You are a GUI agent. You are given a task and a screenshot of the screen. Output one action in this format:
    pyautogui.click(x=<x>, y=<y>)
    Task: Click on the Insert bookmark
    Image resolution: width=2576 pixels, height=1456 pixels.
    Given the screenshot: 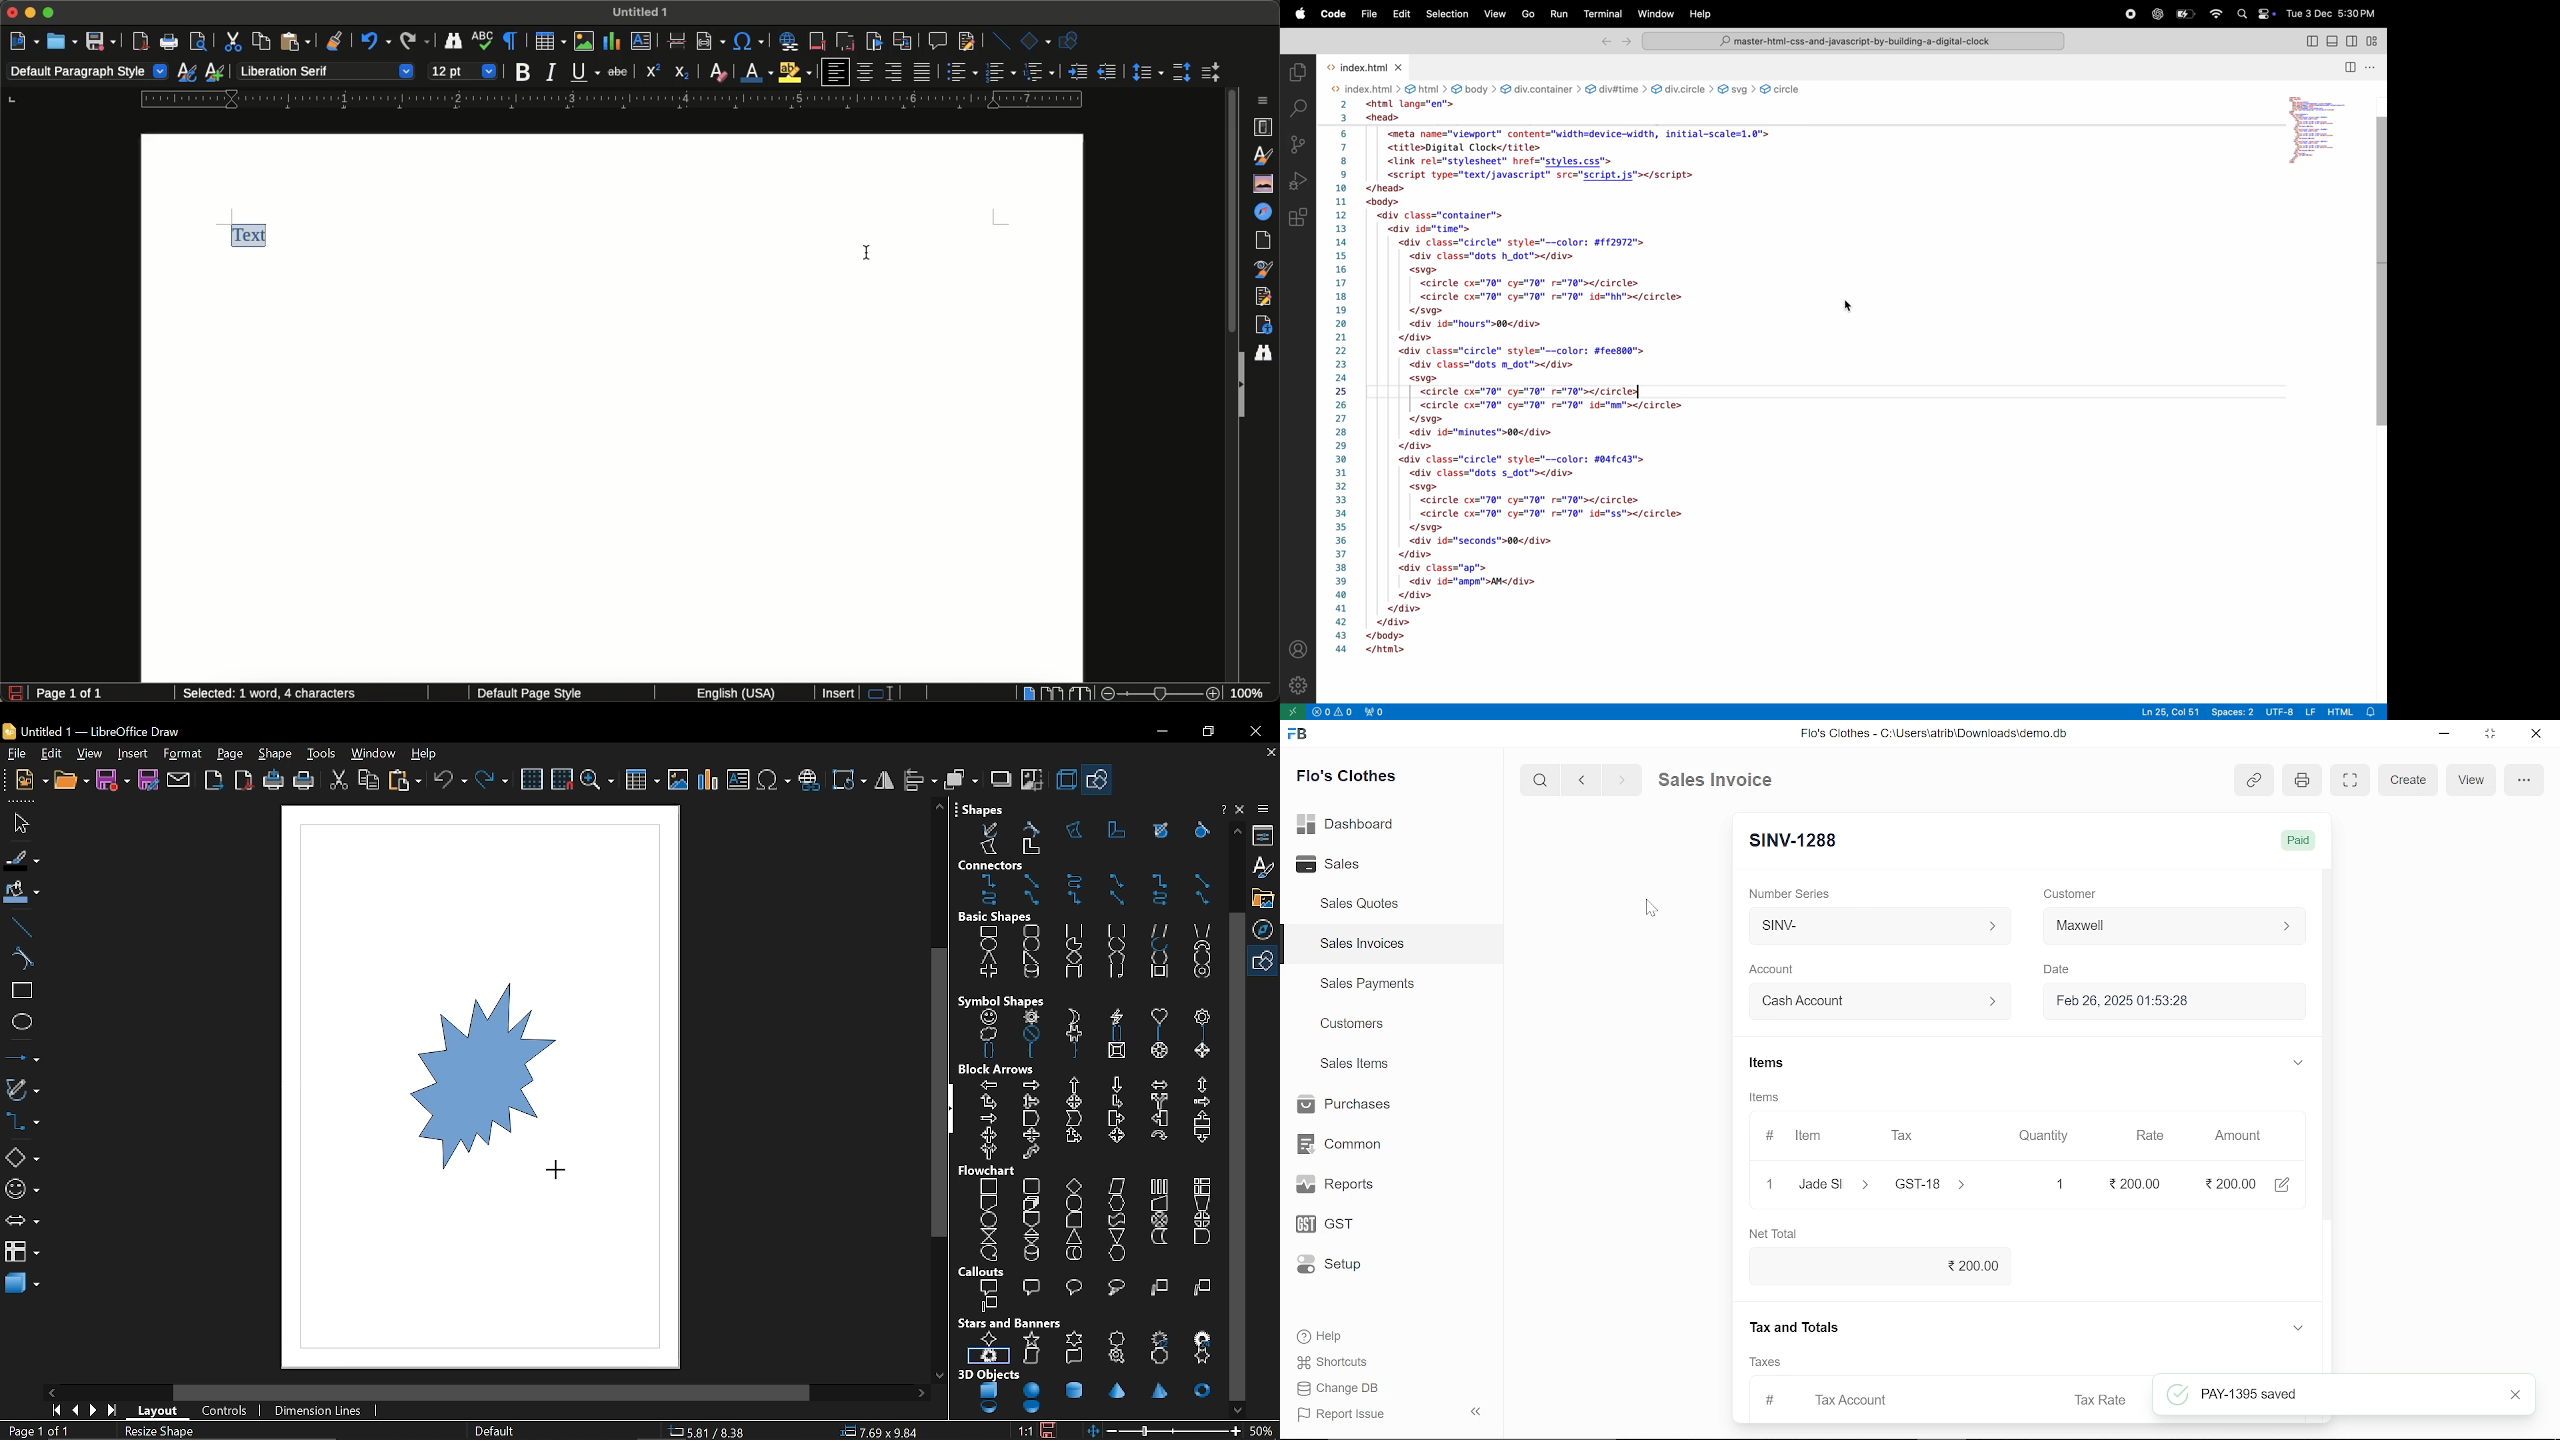 What is the action you would take?
    pyautogui.click(x=874, y=42)
    